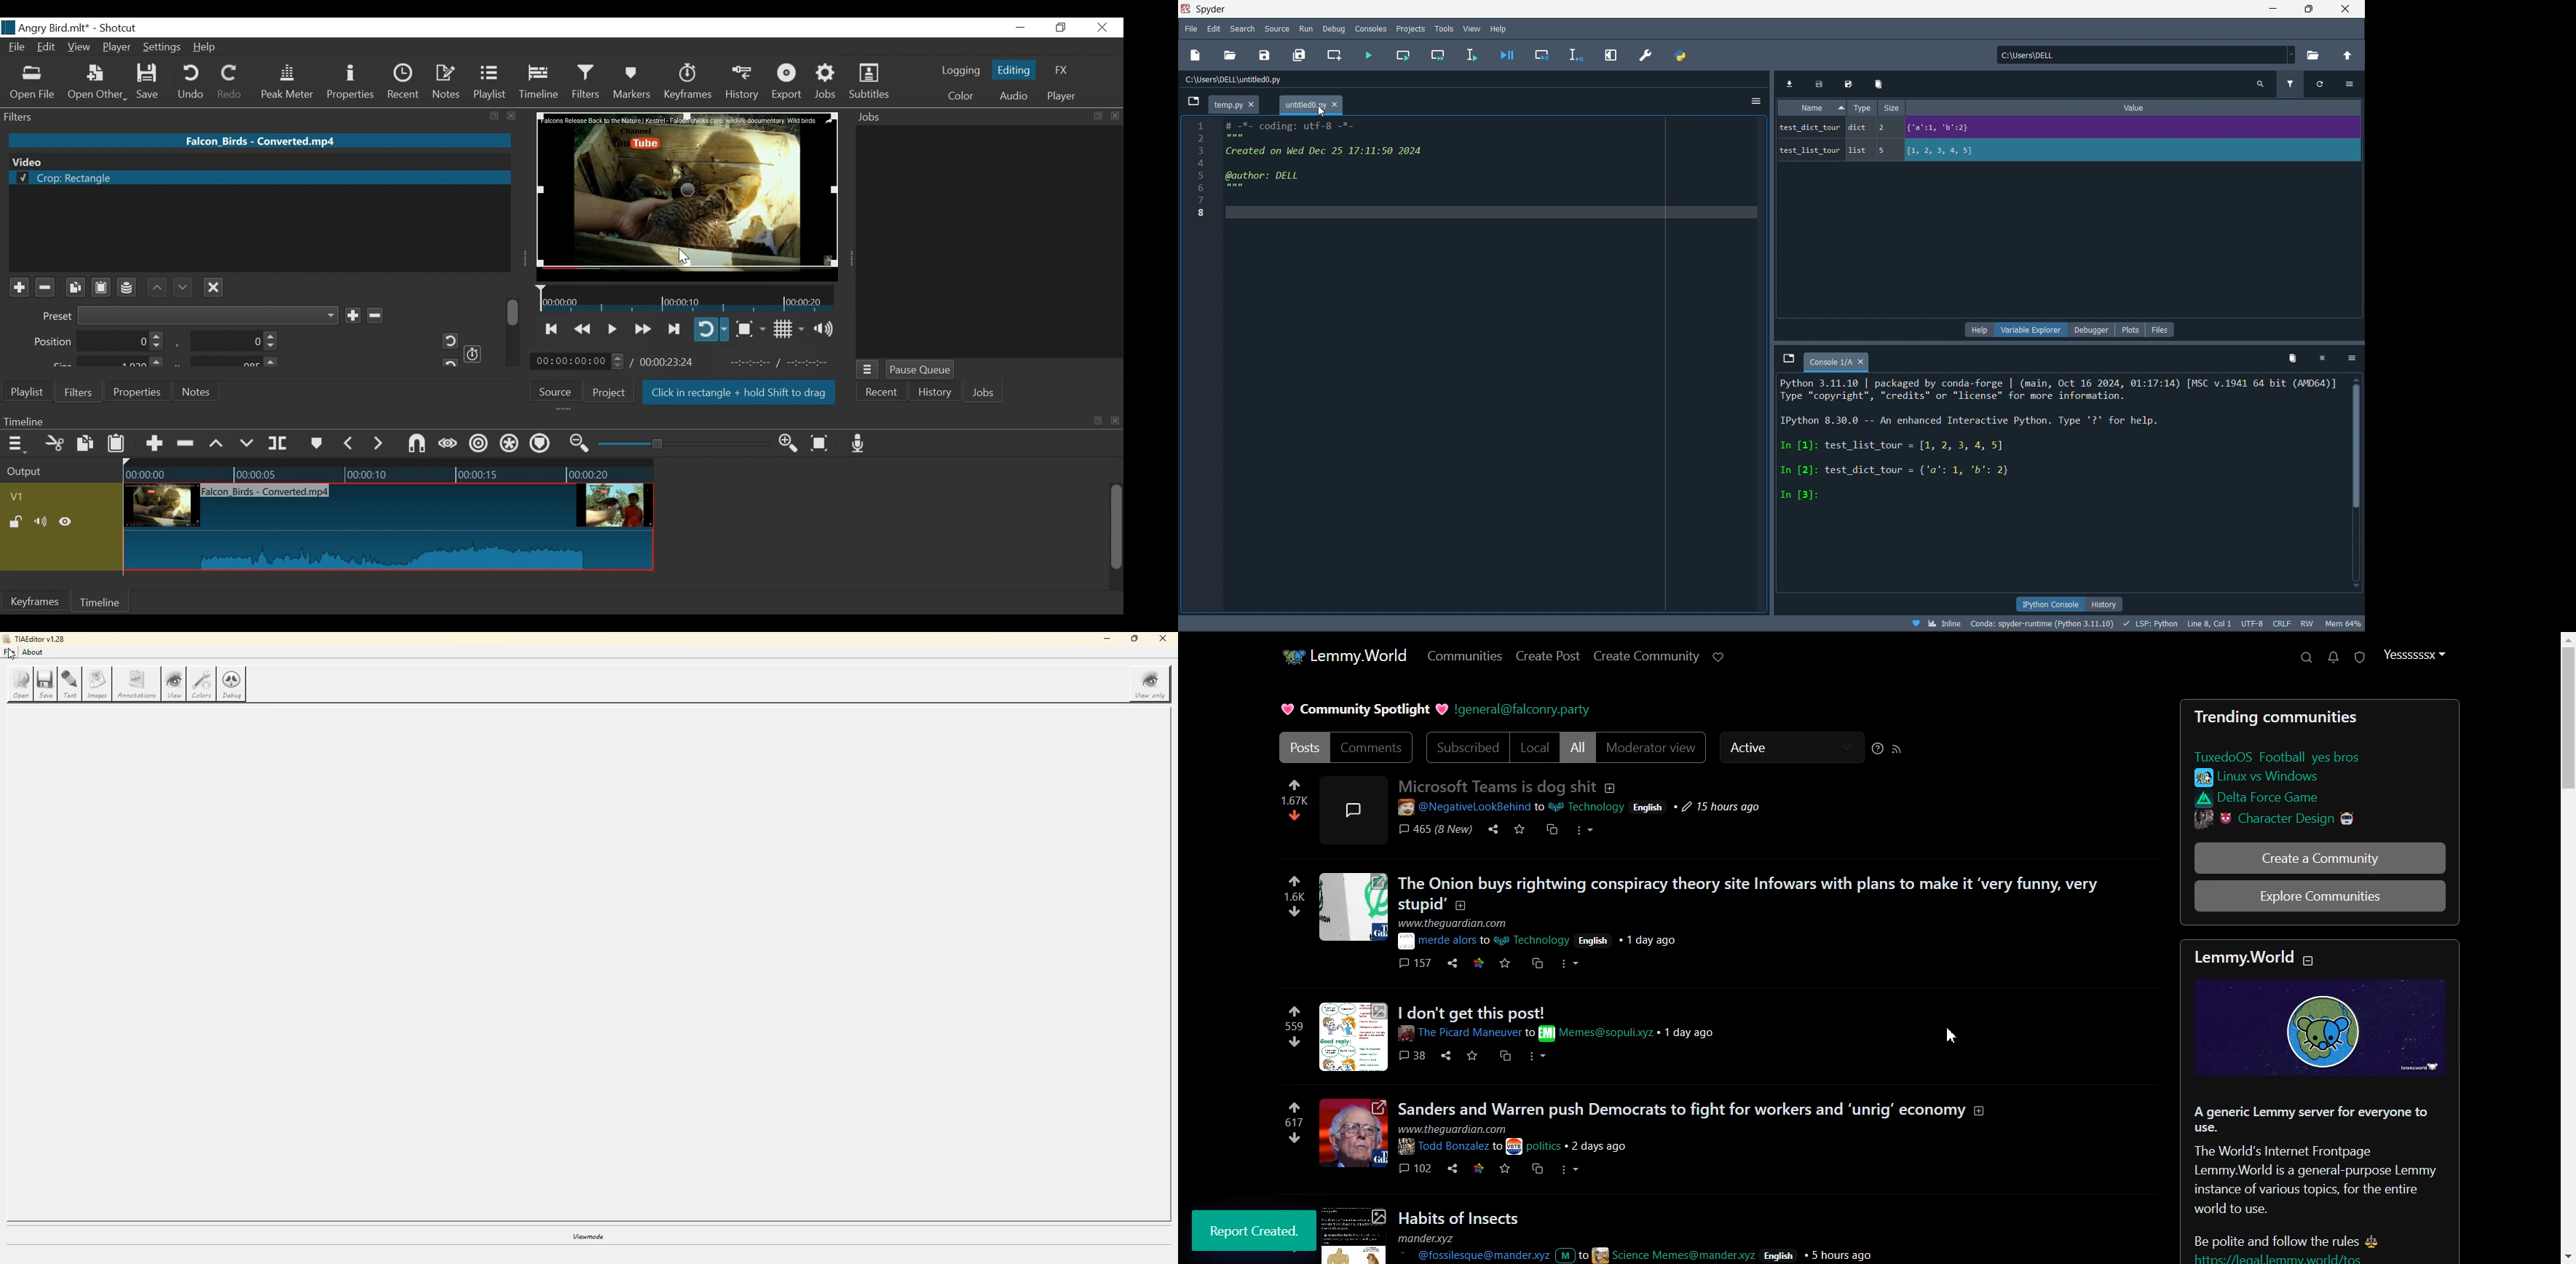 The height and width of the screenshot is (1288, 2576). Describe the element at coordinates (922, 370) in the screenshot. I see `Pause Queue` at that location.